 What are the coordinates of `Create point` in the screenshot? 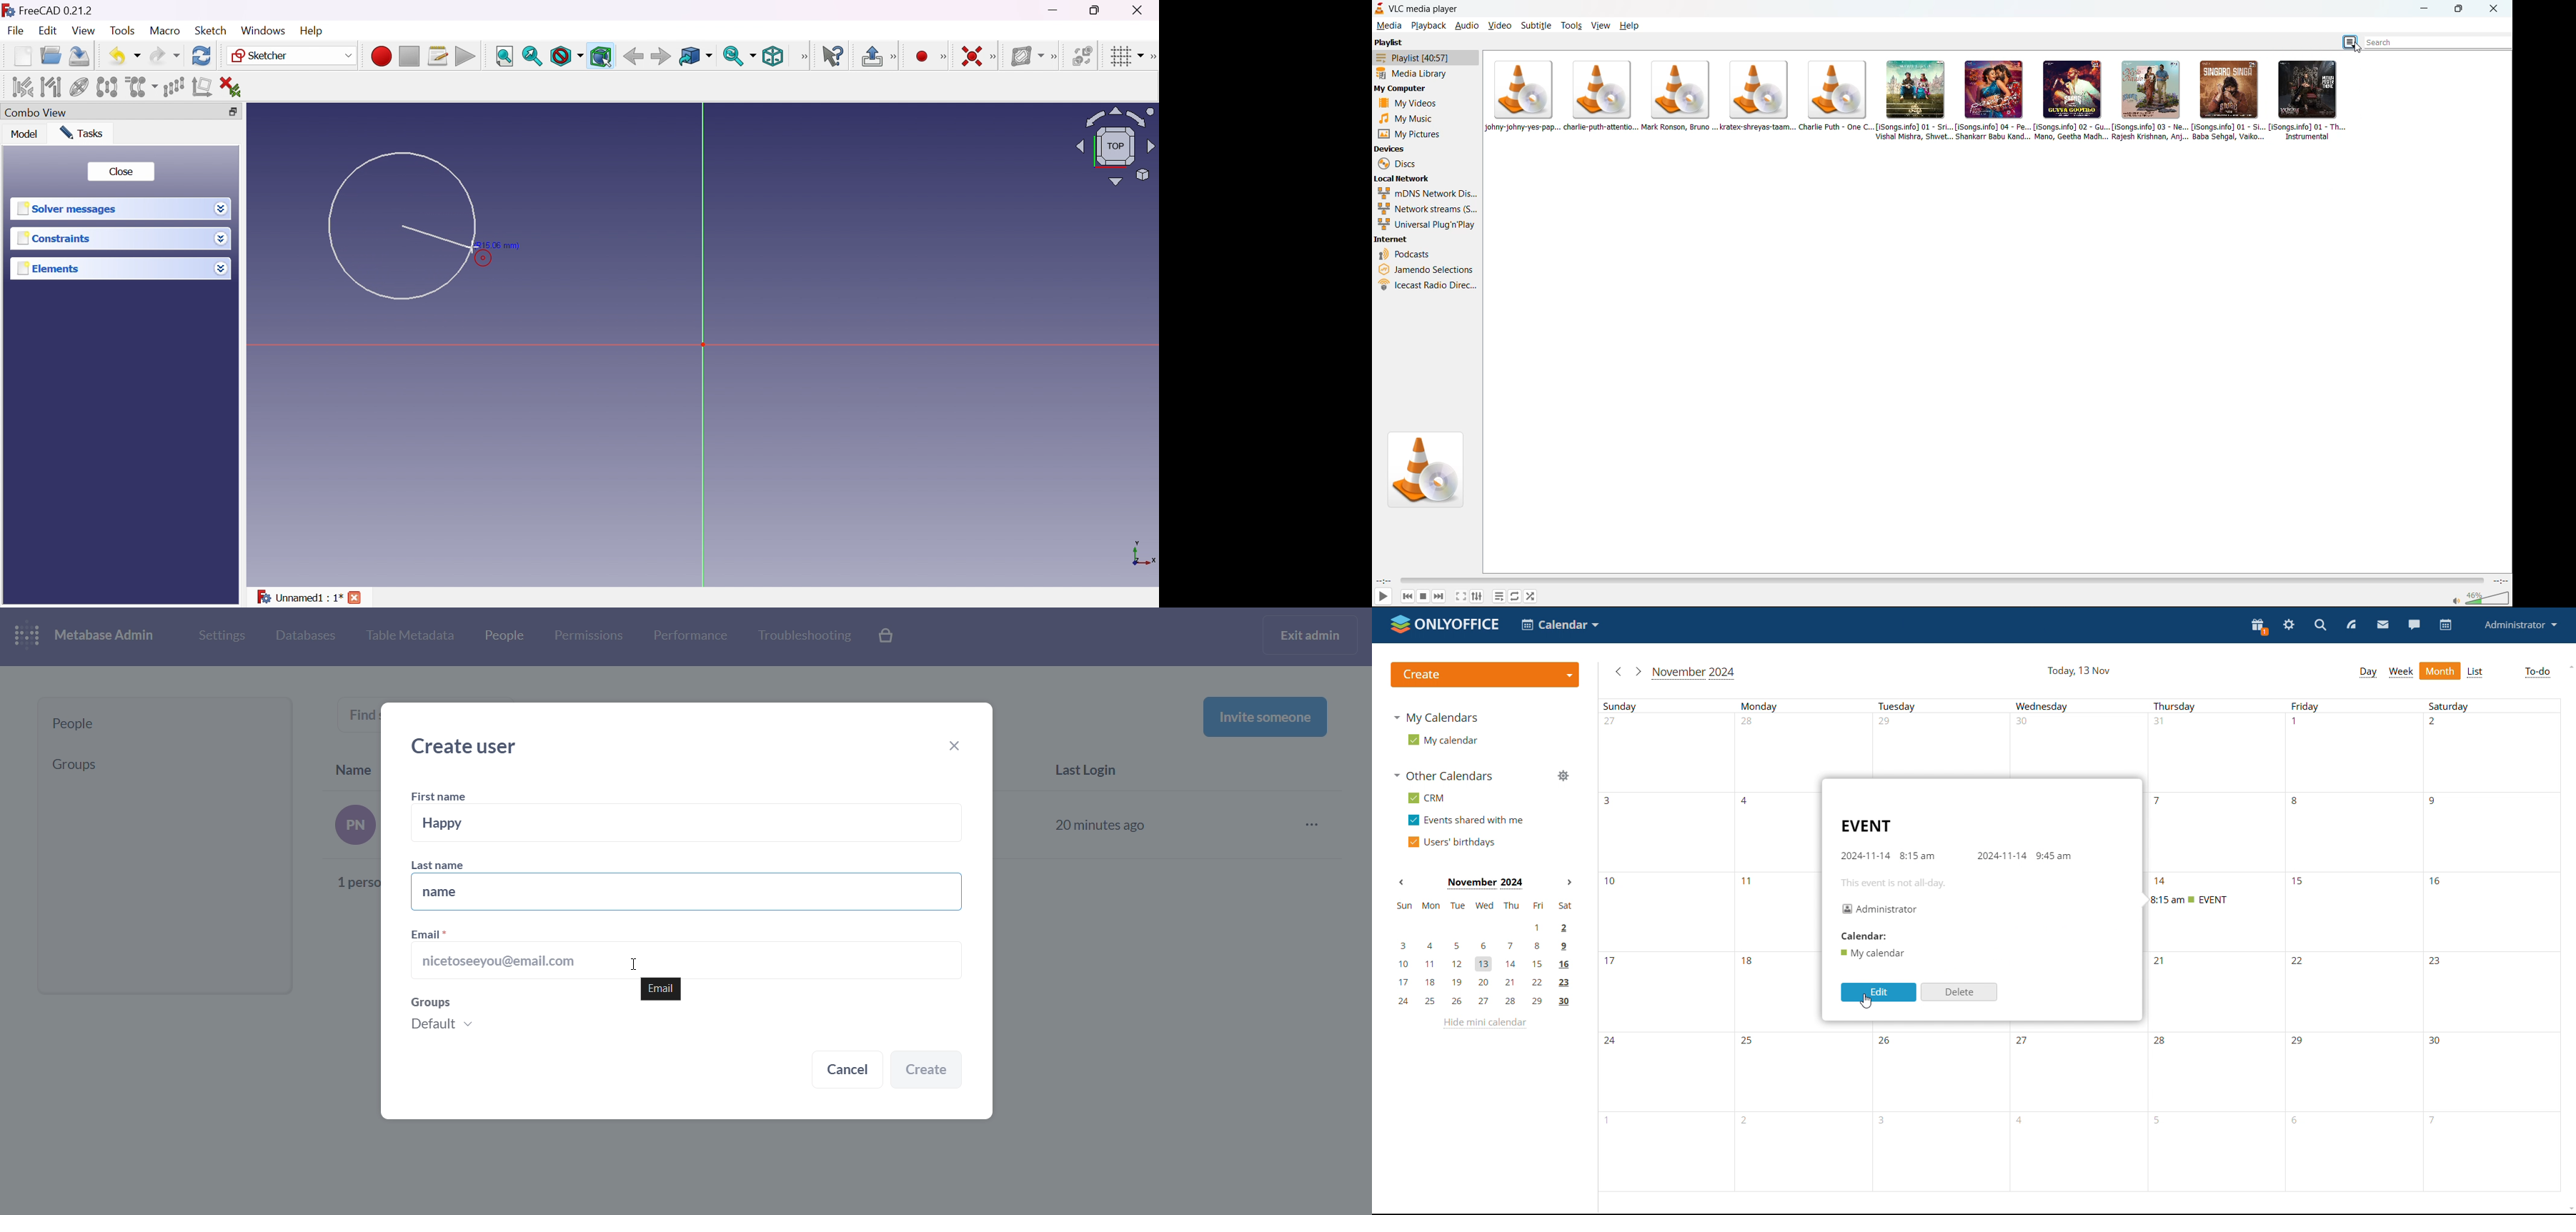 It's located at (922, 57).